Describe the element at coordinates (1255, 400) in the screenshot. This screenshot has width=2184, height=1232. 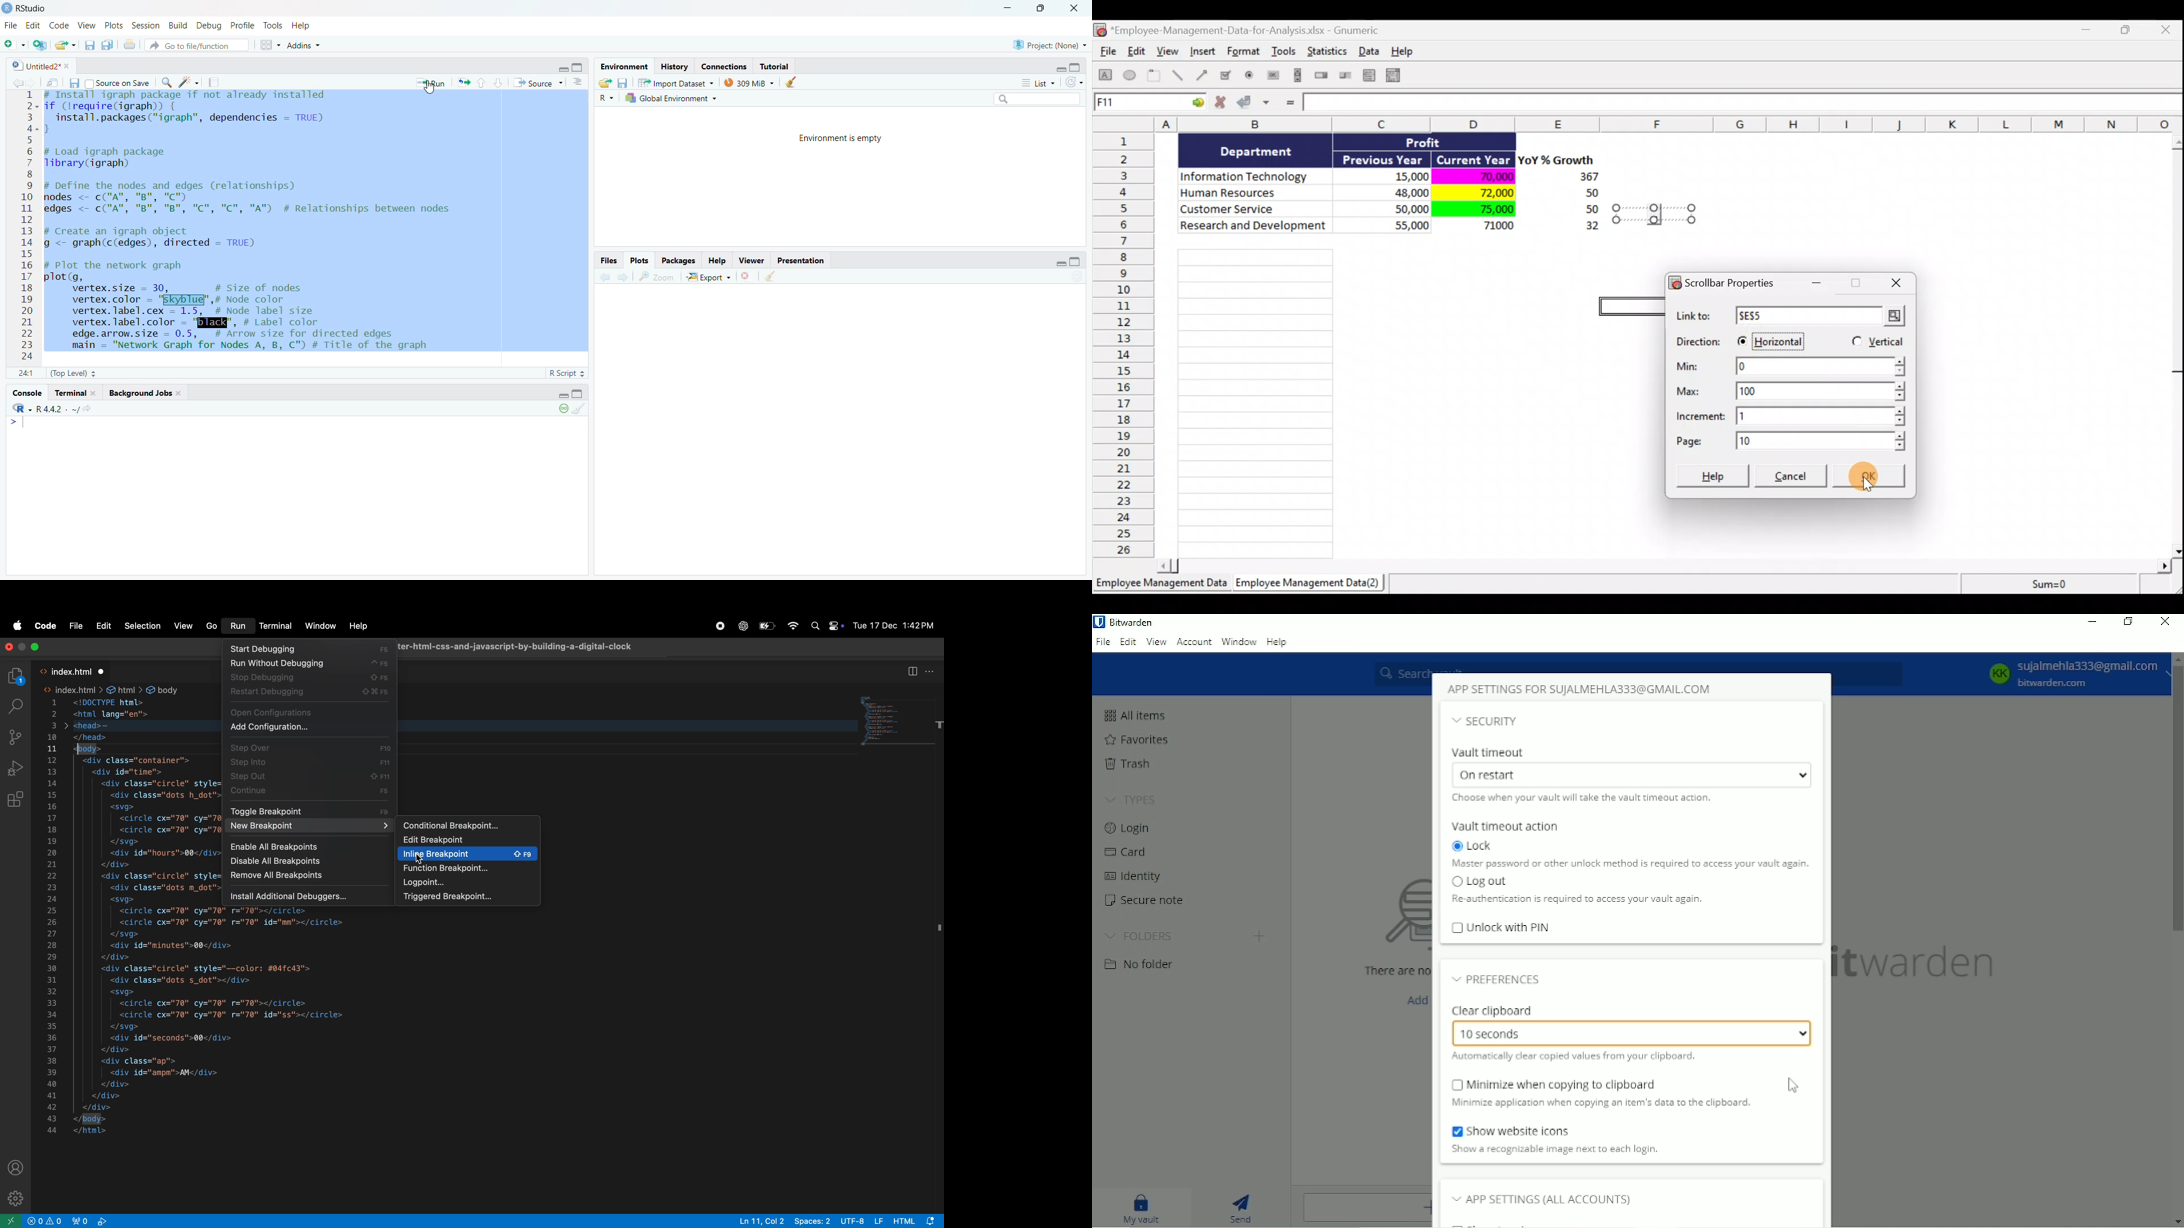
I see `Cells` at that location.